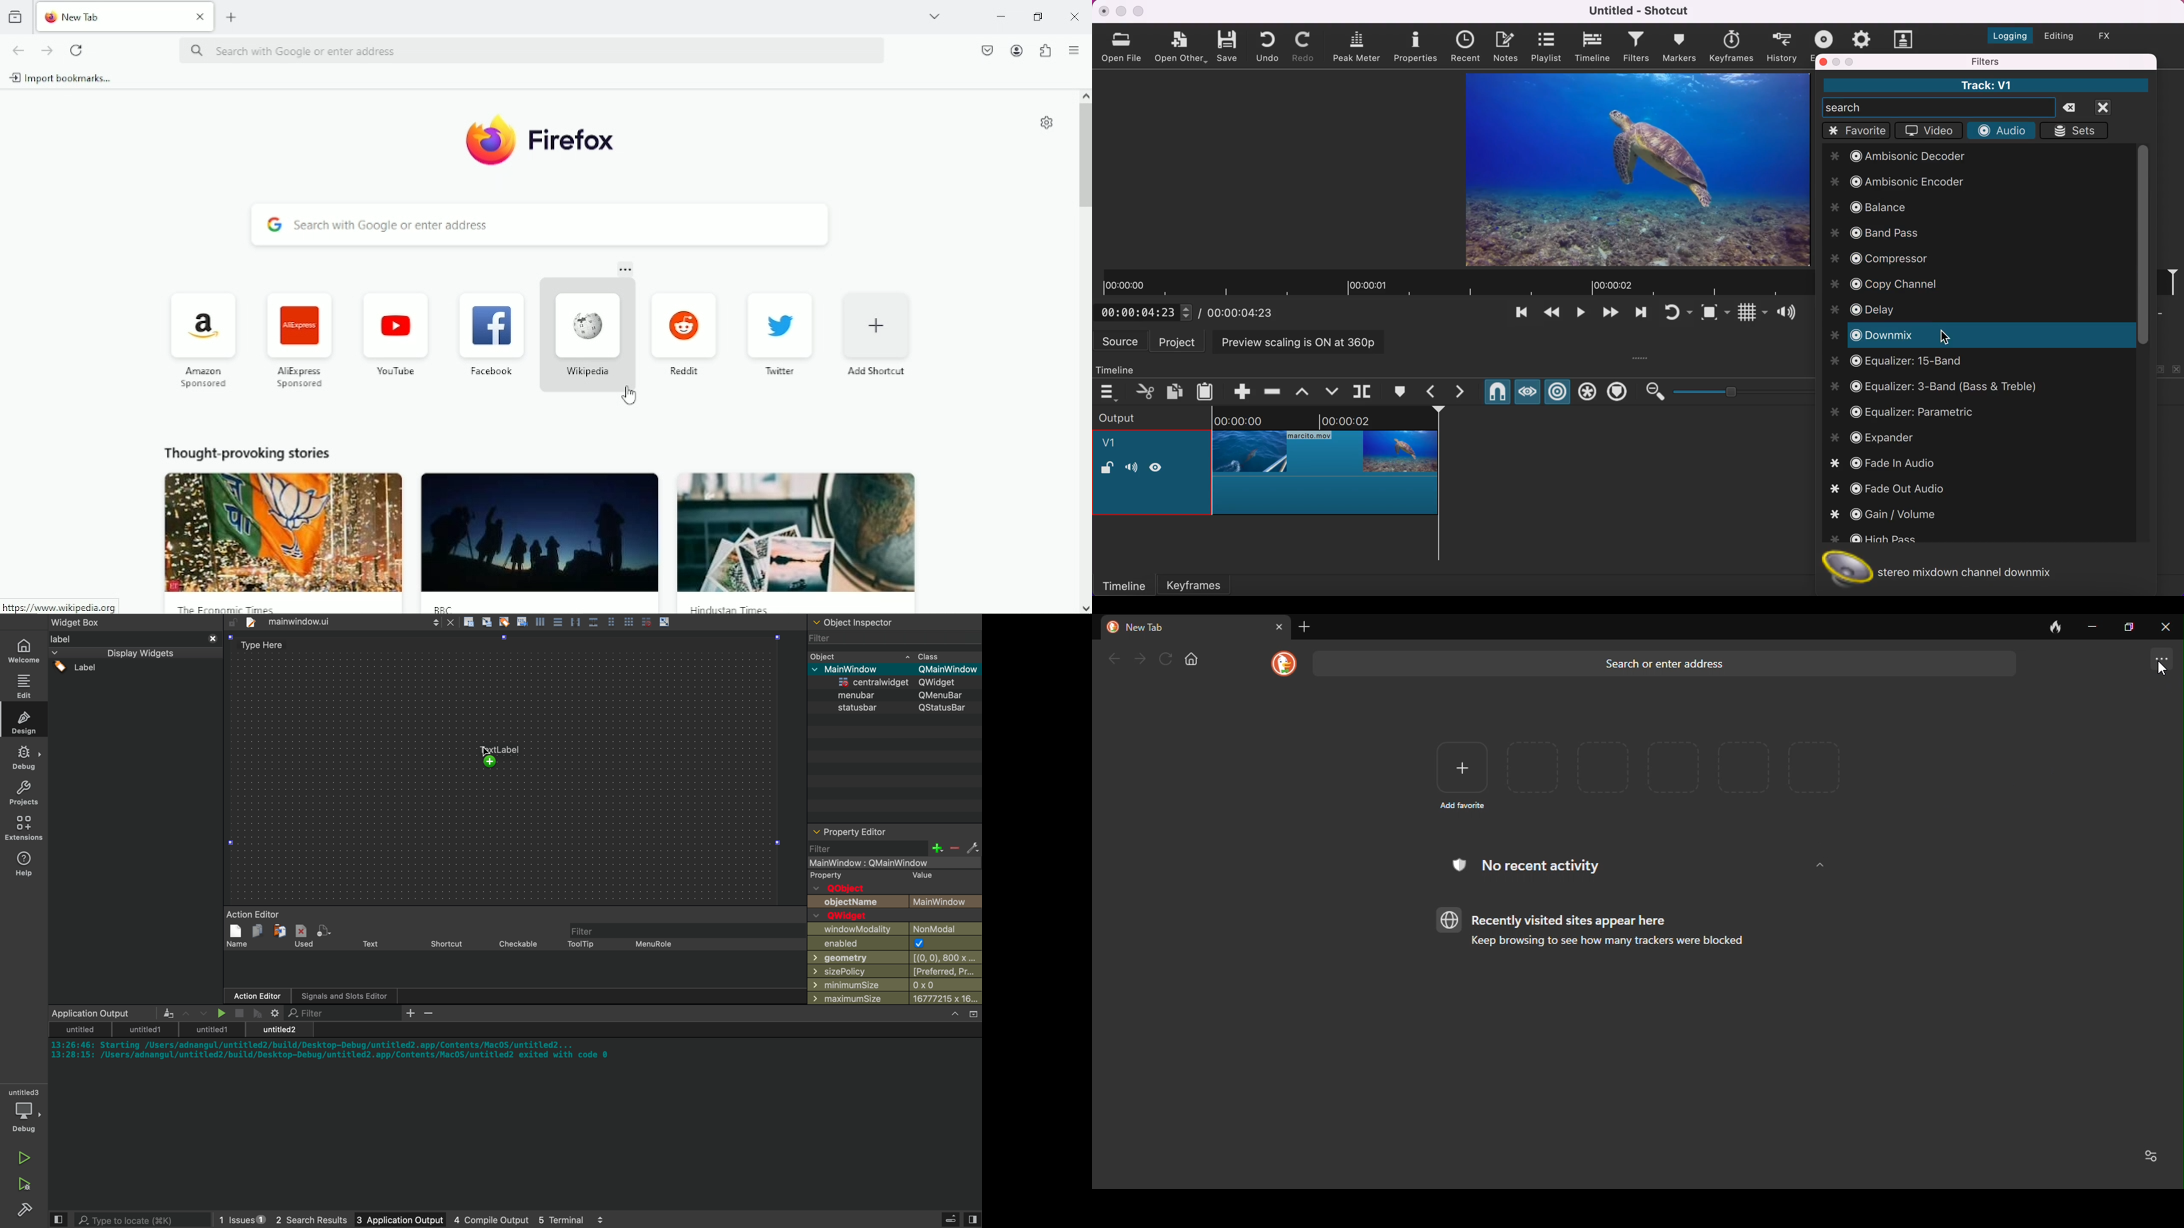  Describe the element at coordinates (1131, 469) in the screenshot. I see `volume` at that location.